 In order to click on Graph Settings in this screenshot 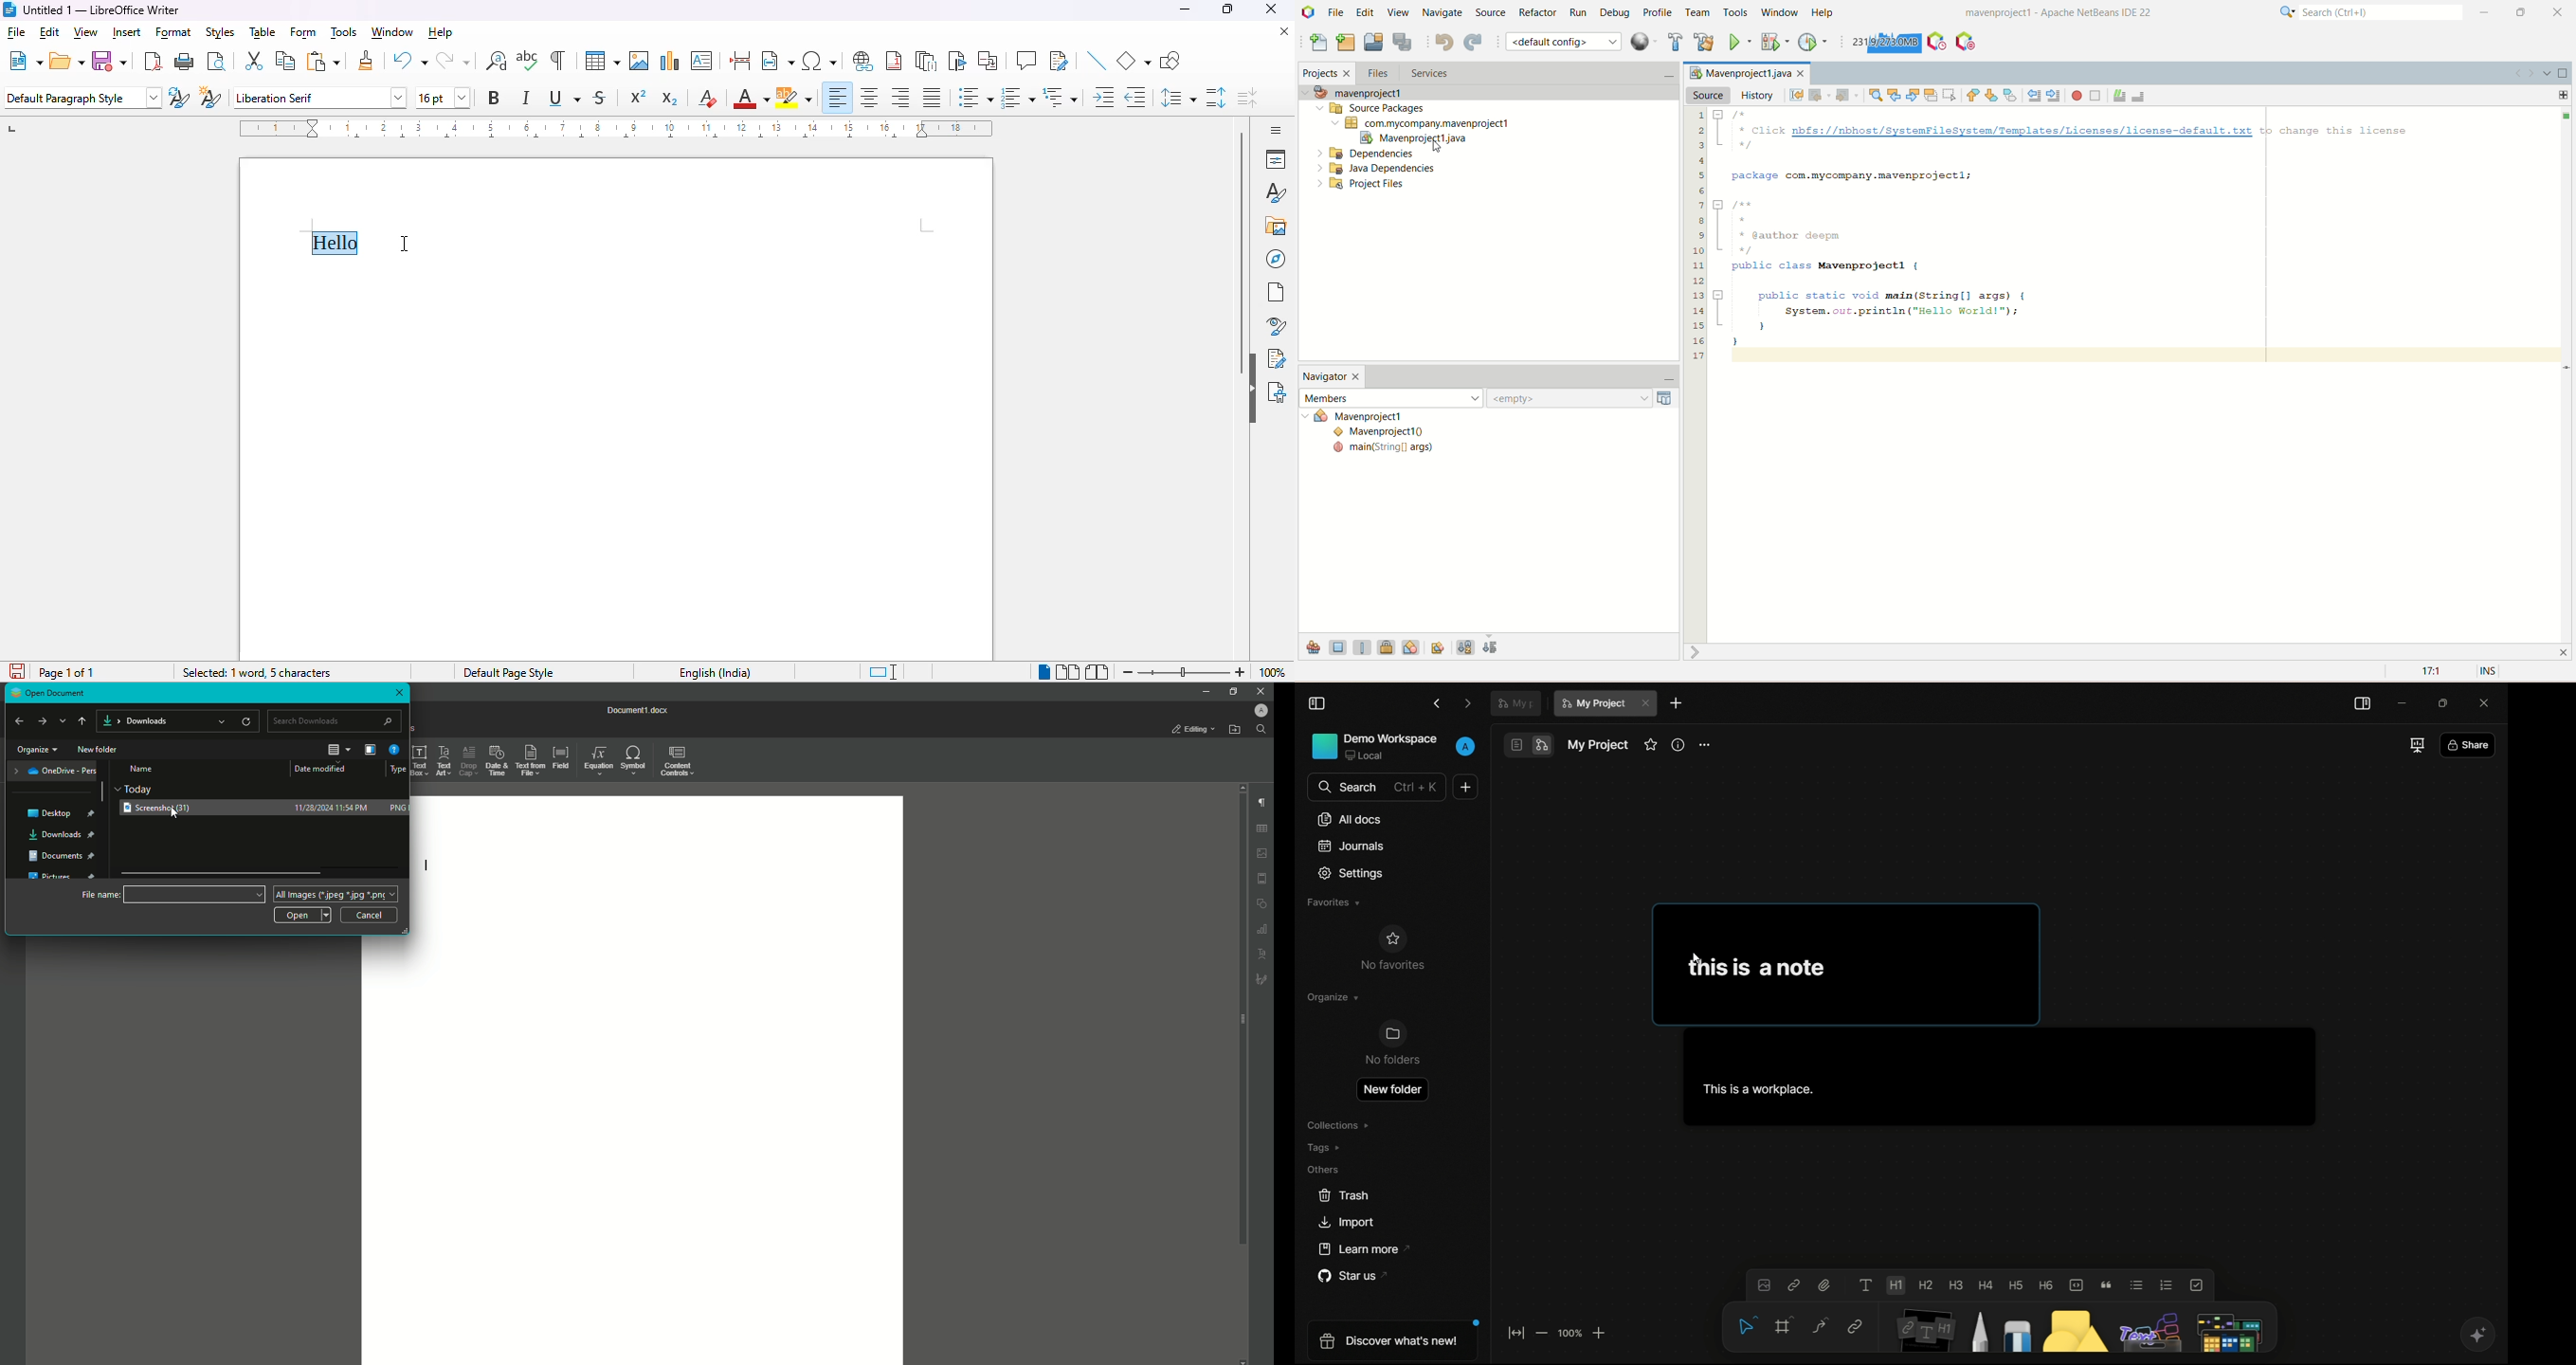, I will do `click(1263, 929)`.